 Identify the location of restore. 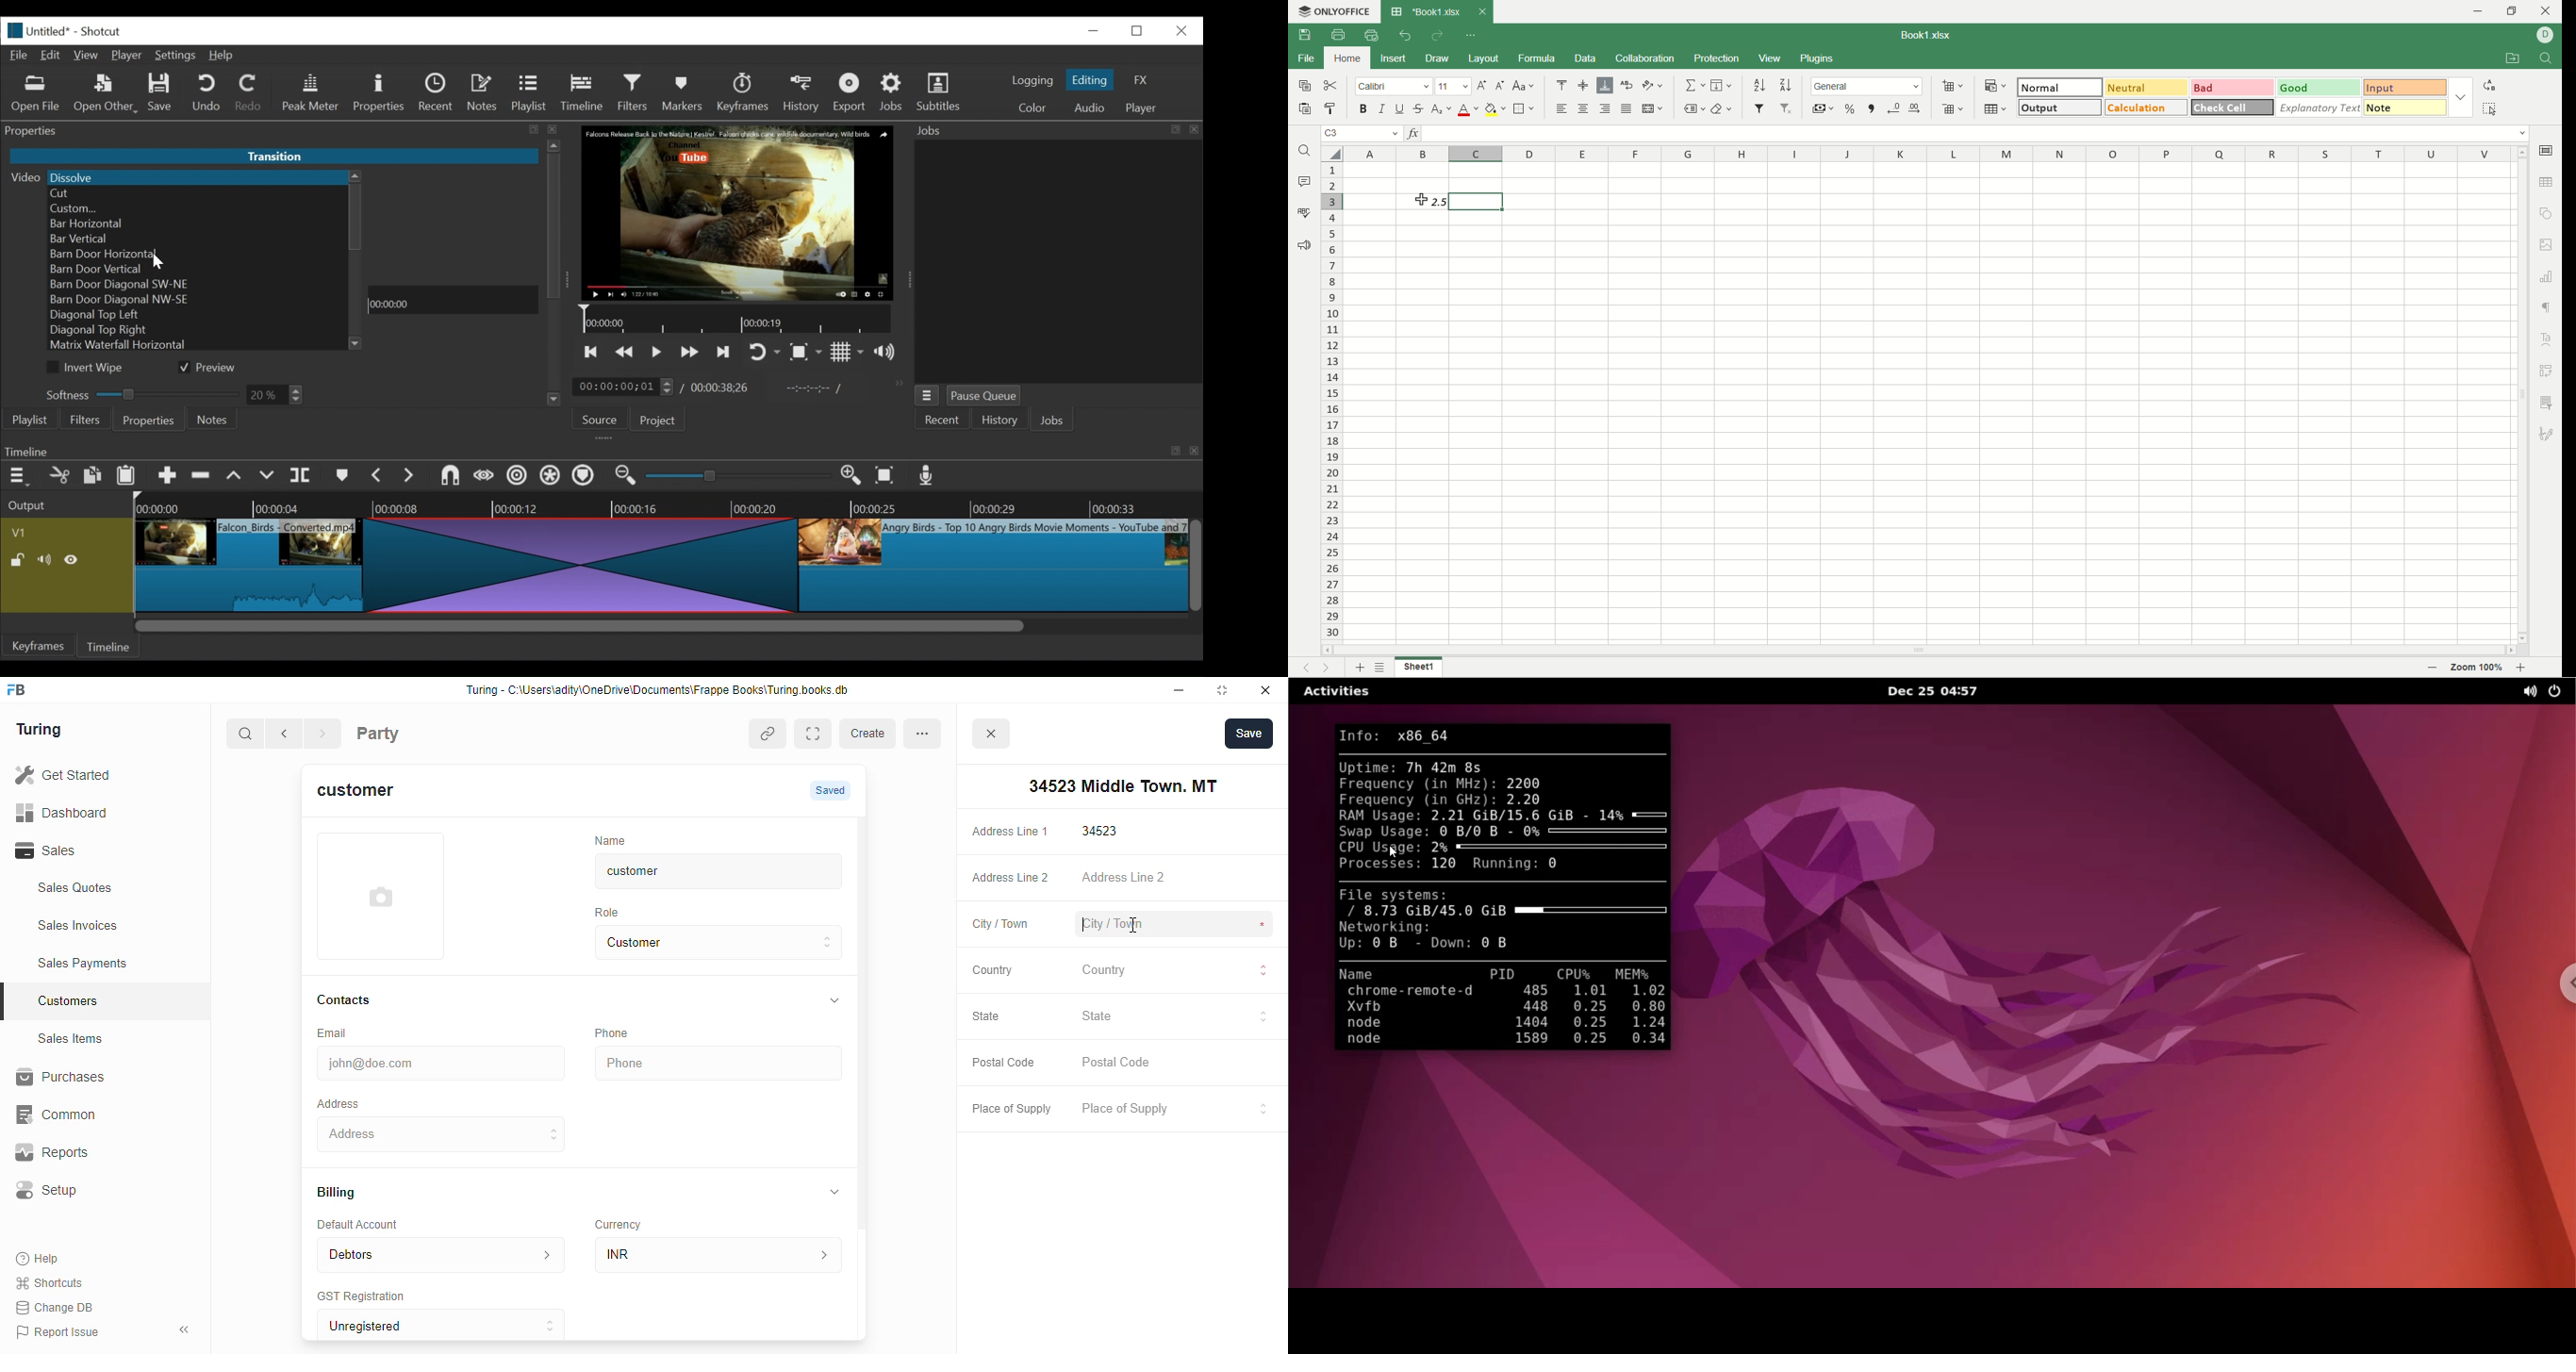
(1141, 29).